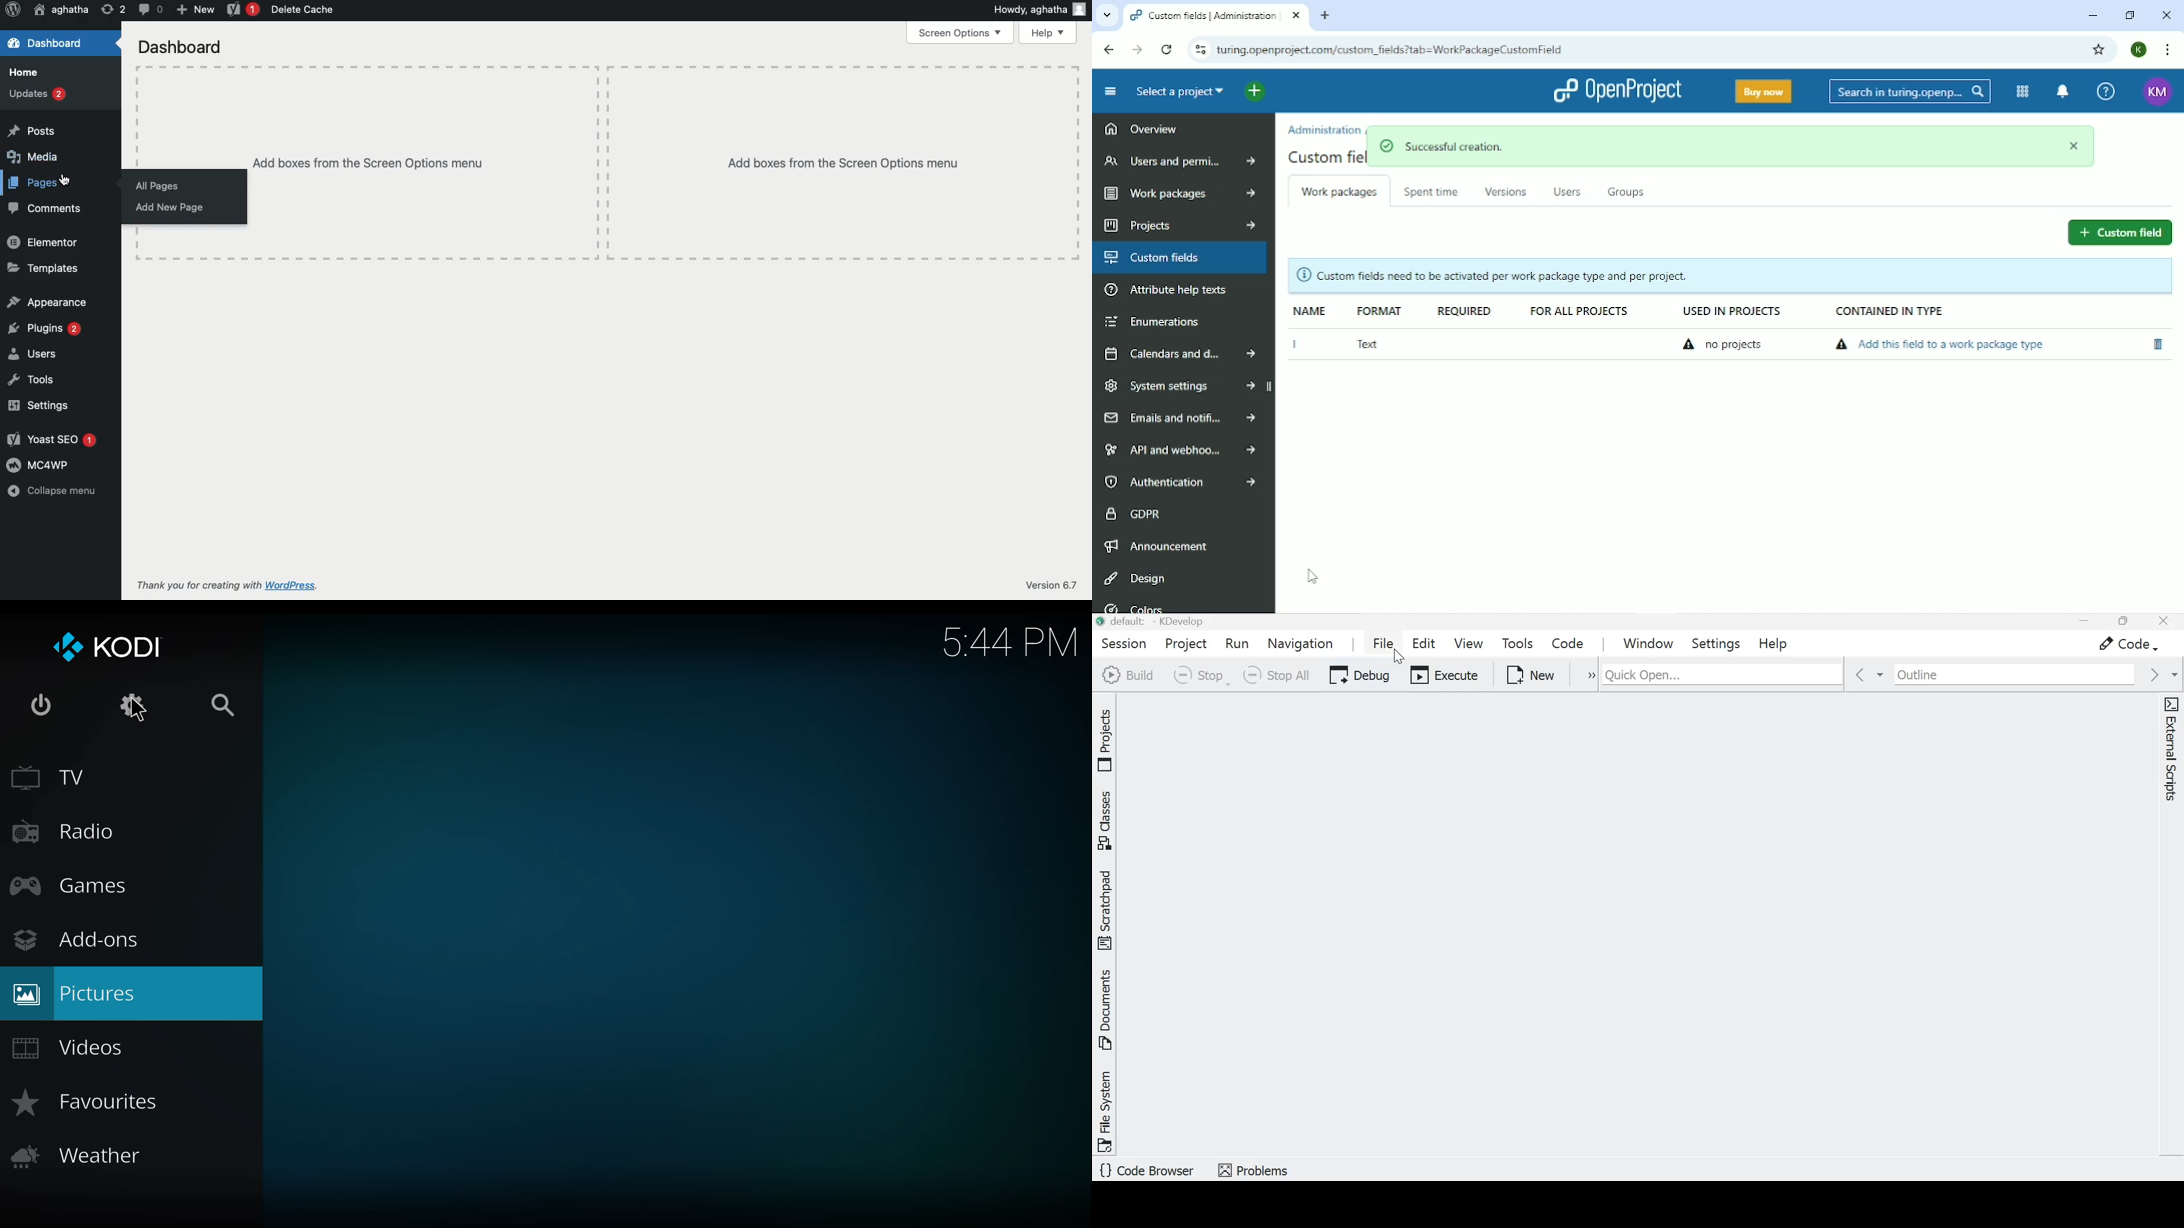  I want to click on Users and permissions, so click(1180, 161).